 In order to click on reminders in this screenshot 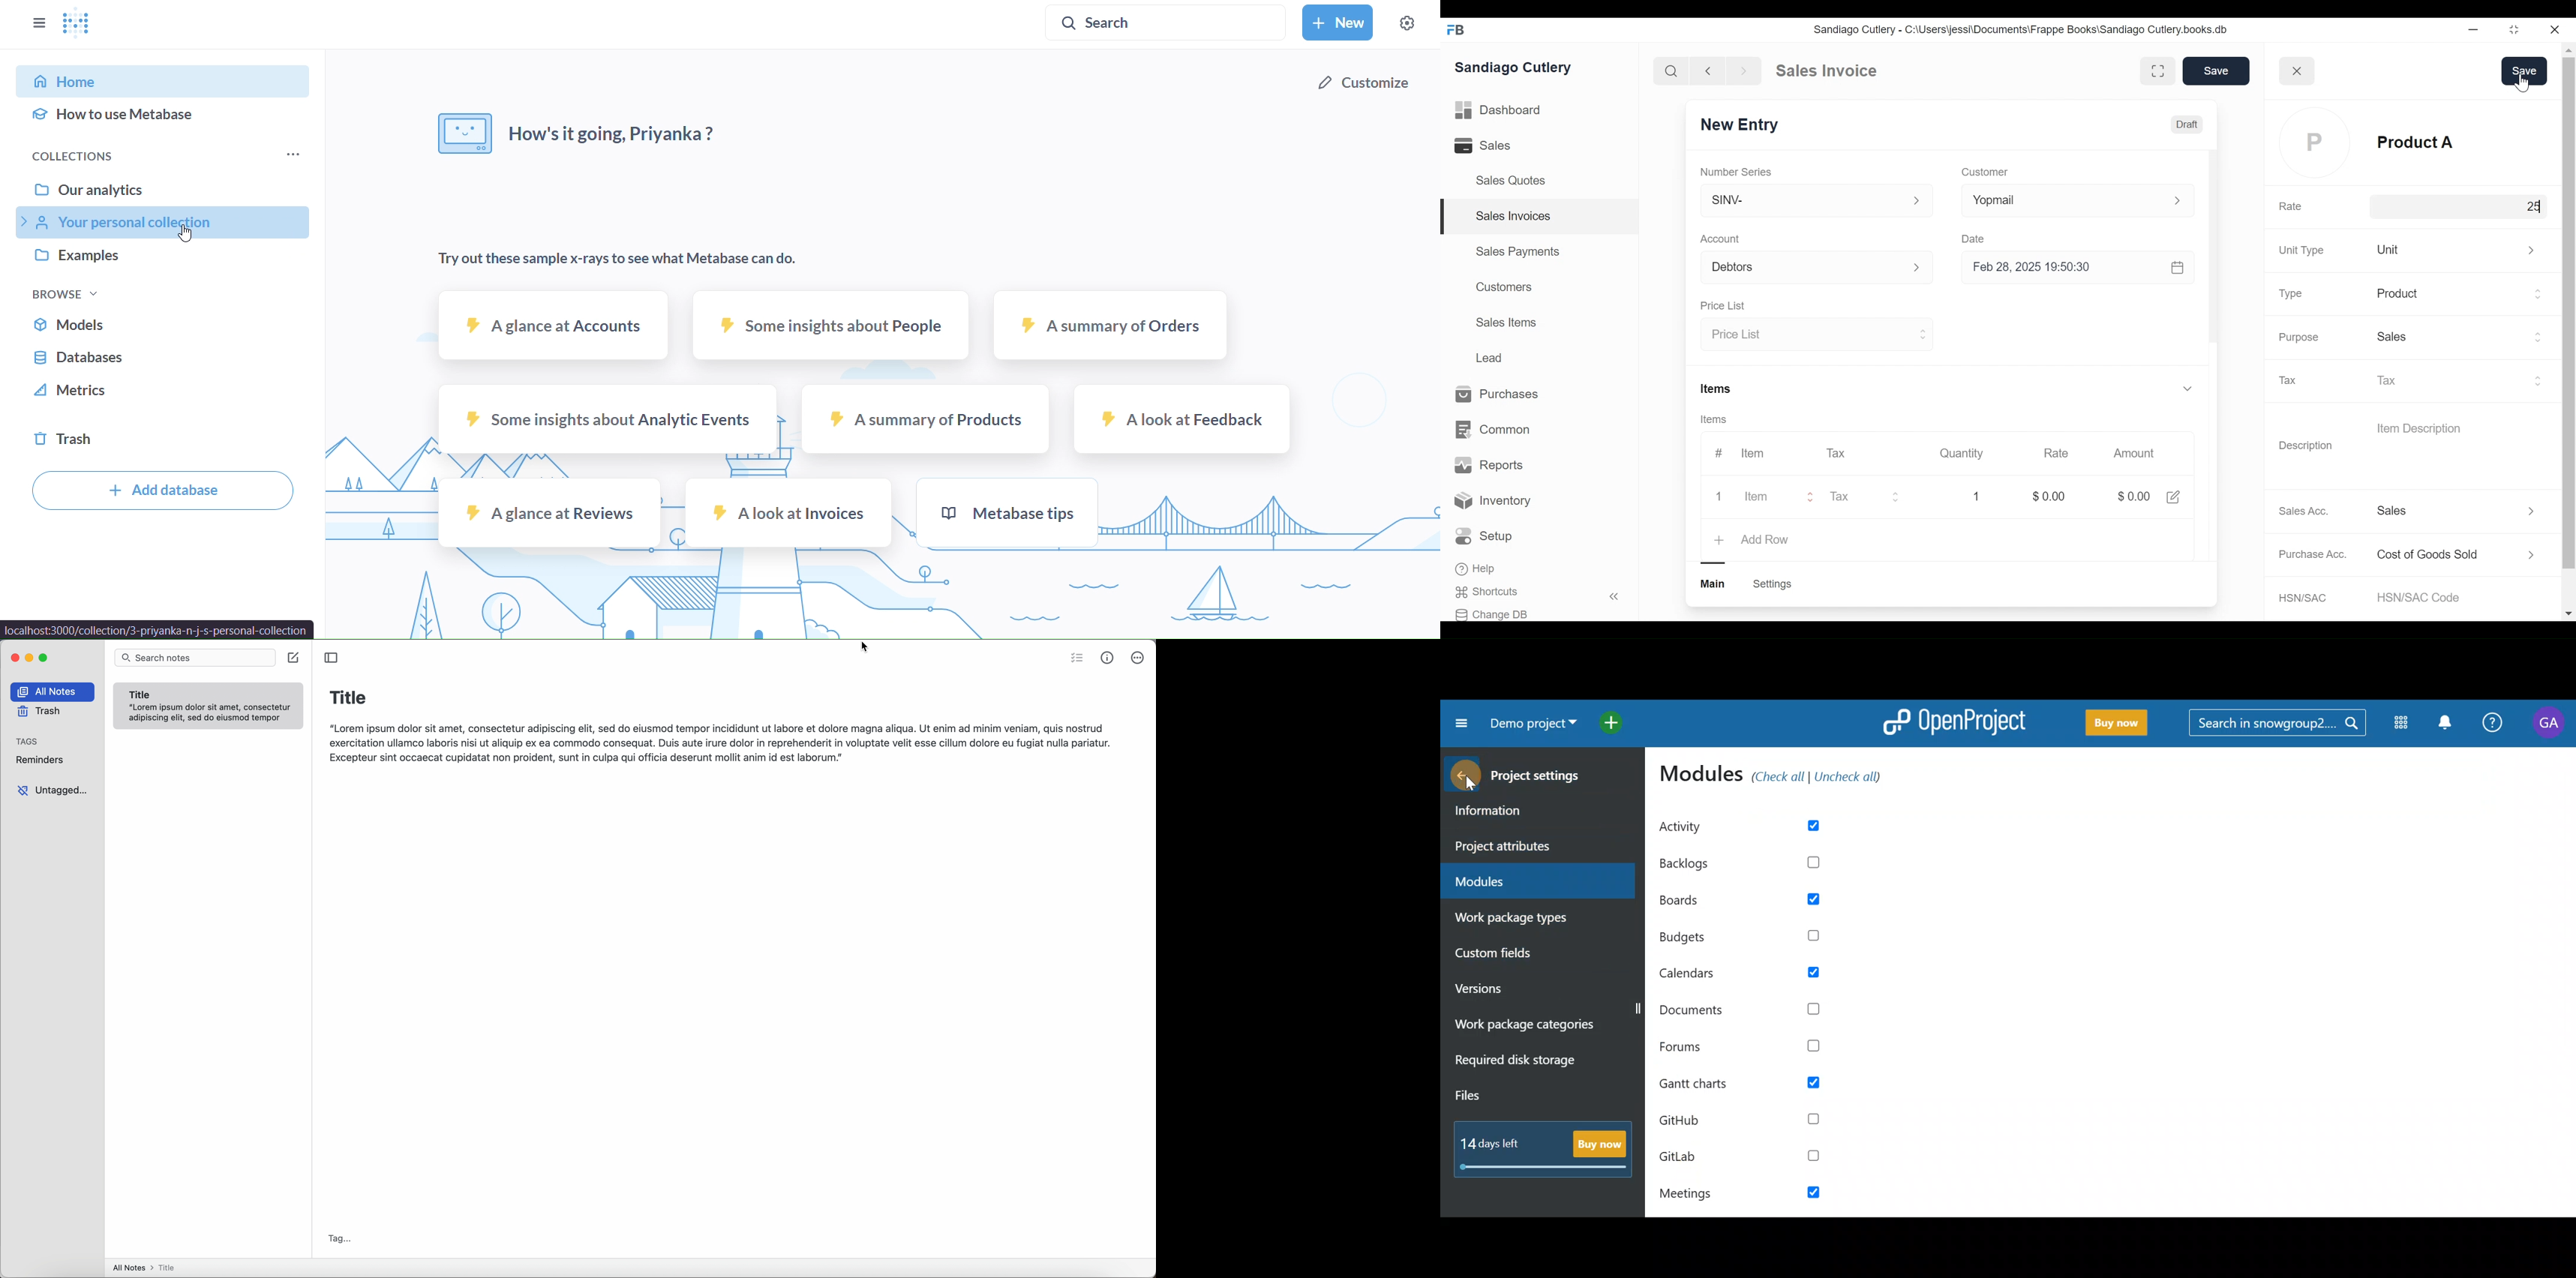, I will do `click(43, 760)`.